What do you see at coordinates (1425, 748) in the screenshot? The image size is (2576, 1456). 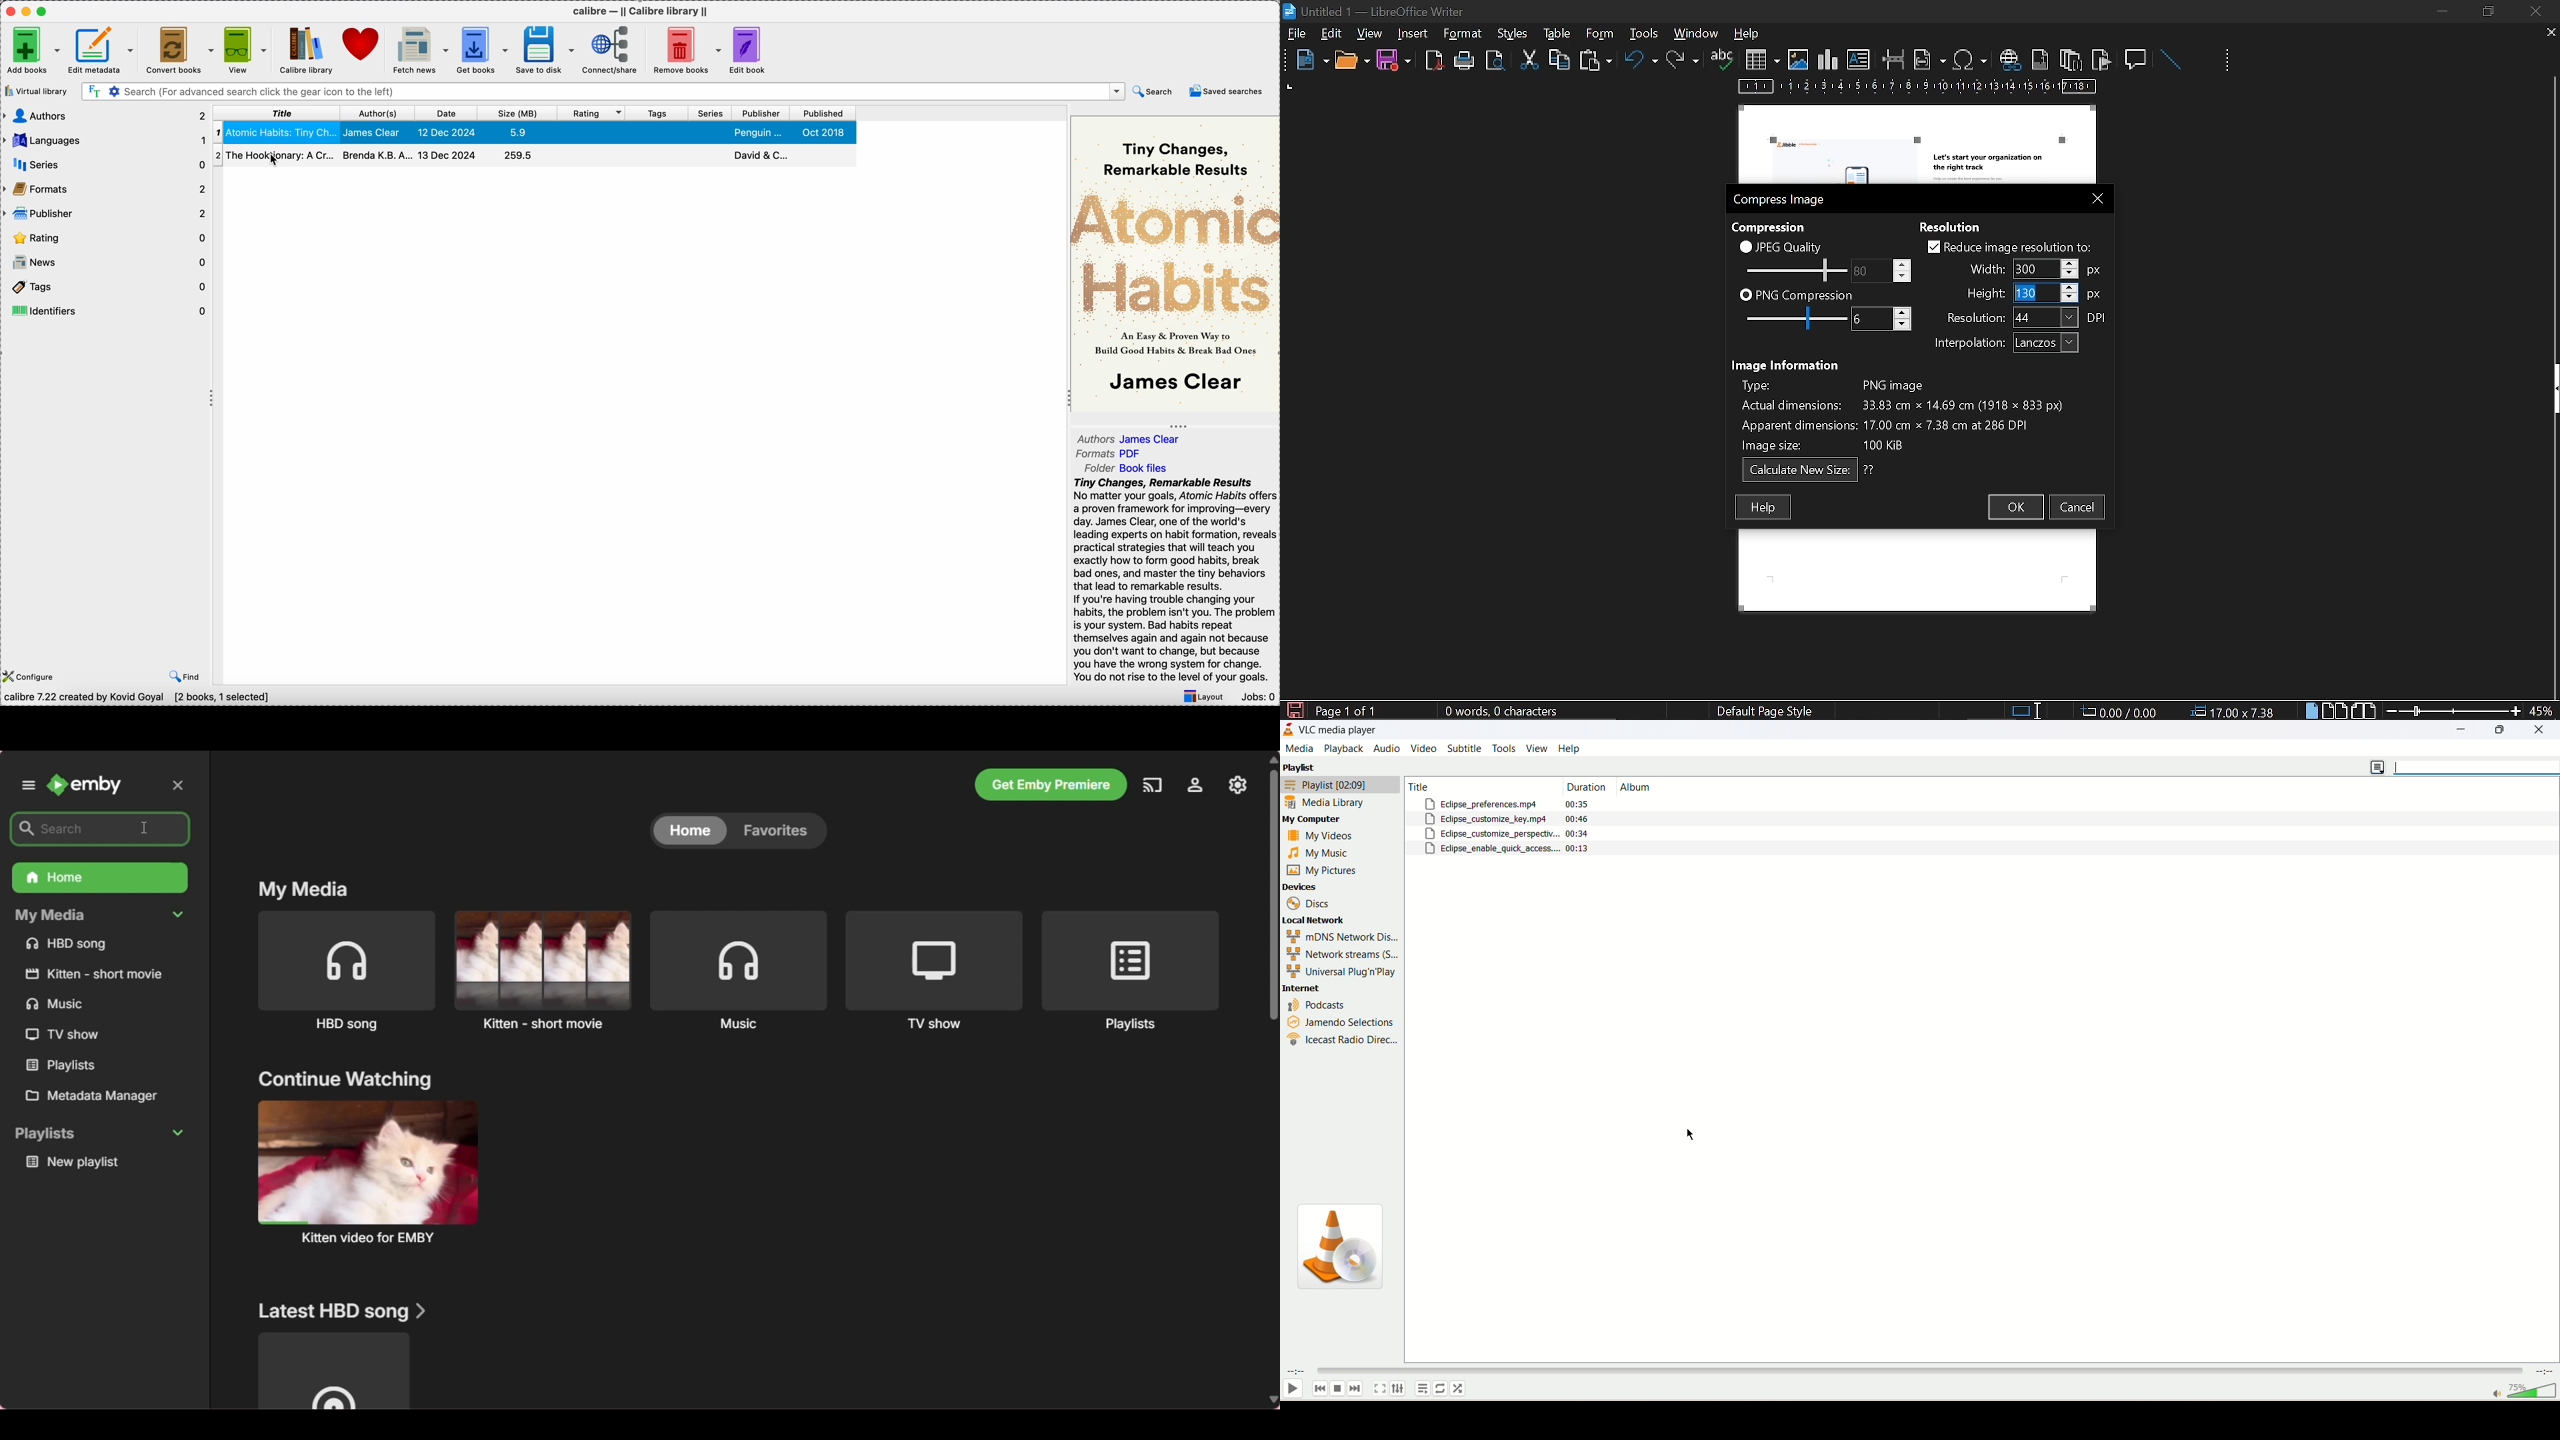 I see `video` at bounding box center [1425, 748].